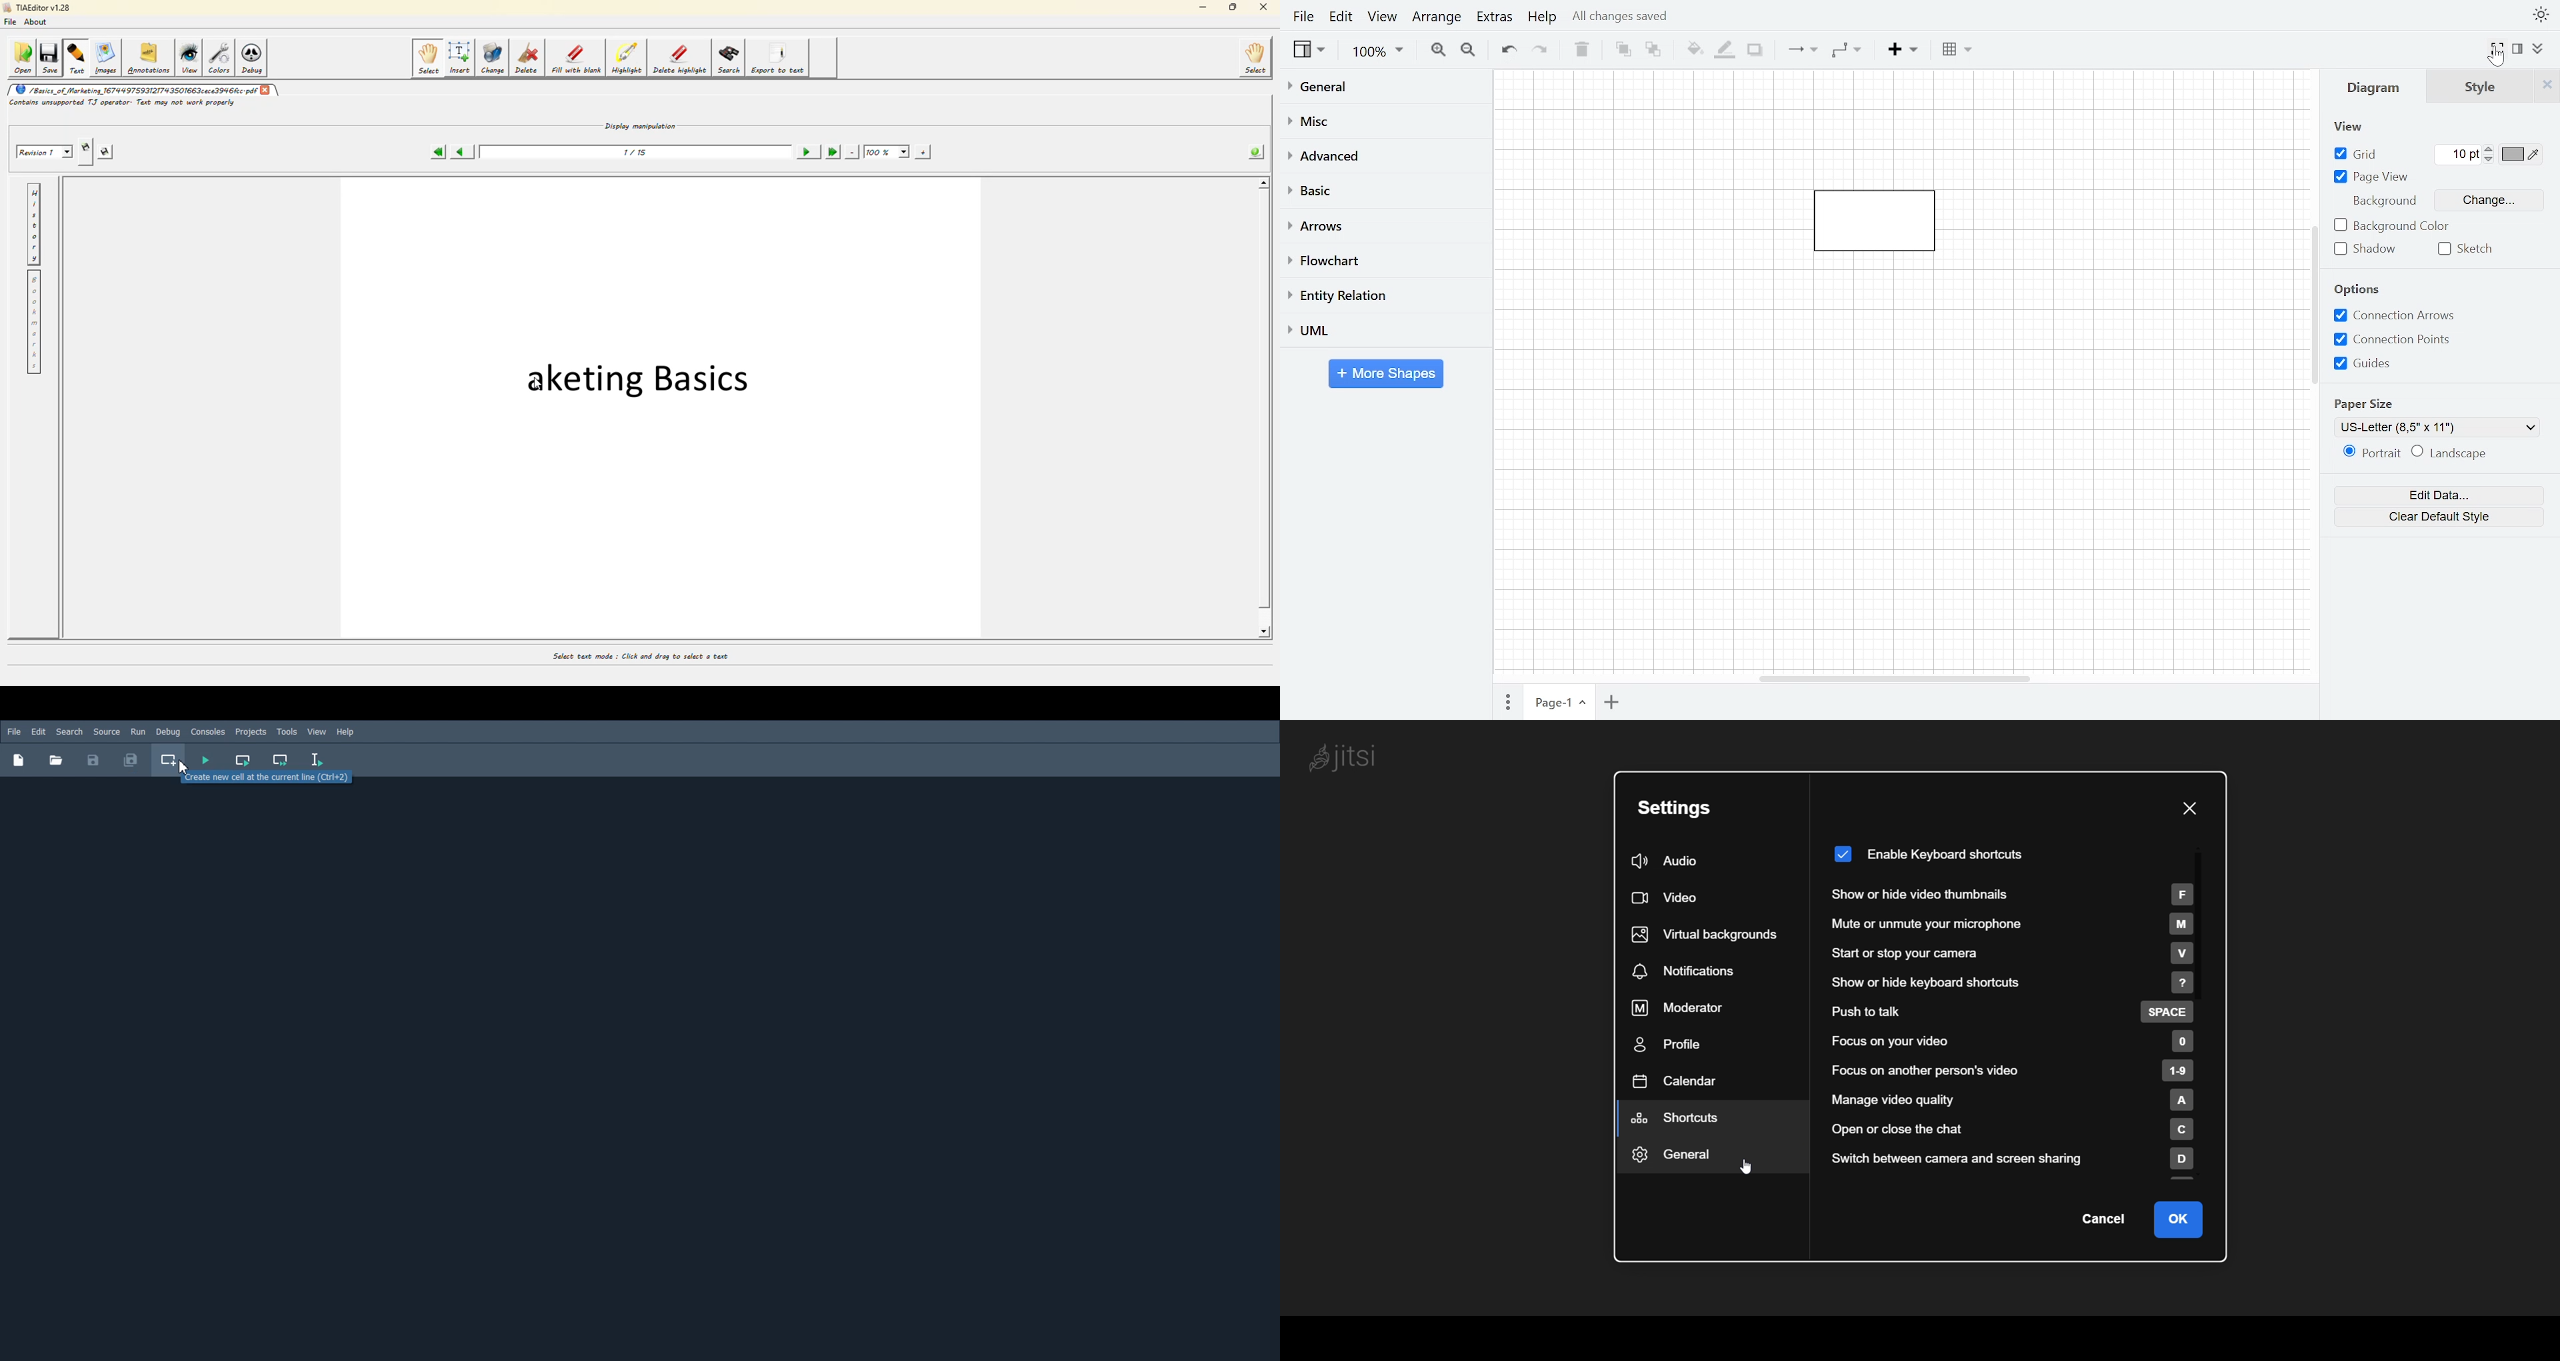  I want to click on Clear default style, so click(2441, 517).